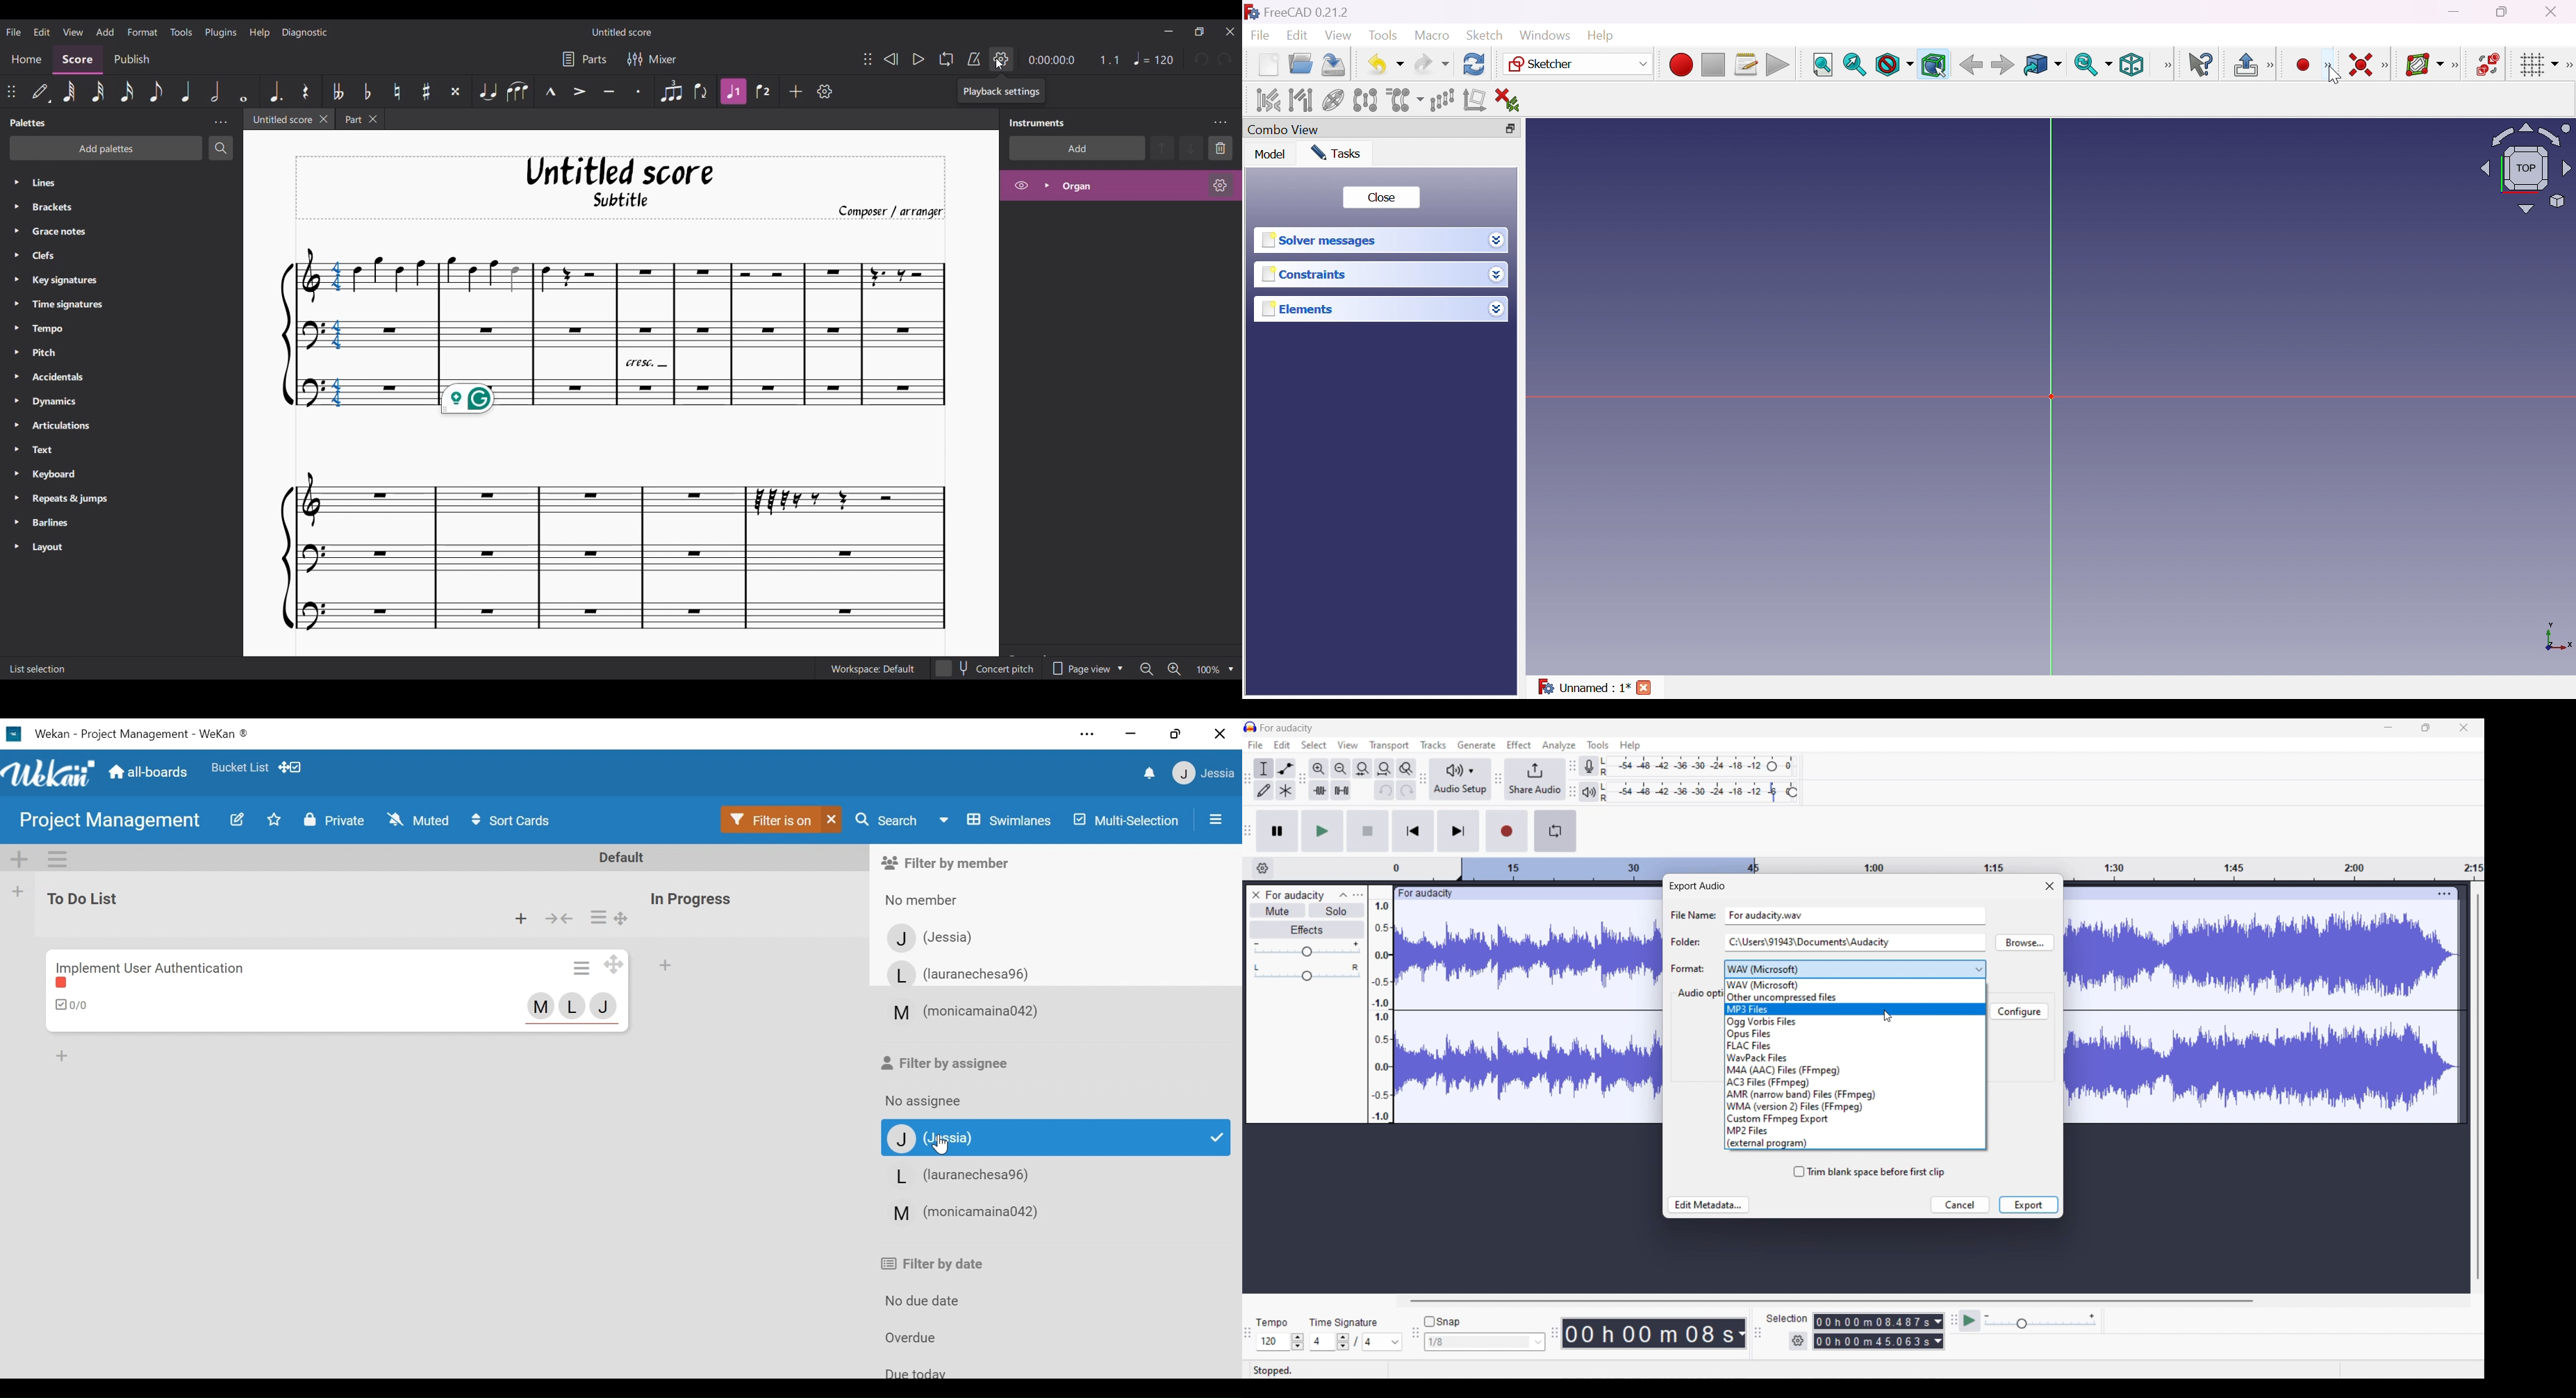  I want to click on Timeline options, so click(1263, 869).